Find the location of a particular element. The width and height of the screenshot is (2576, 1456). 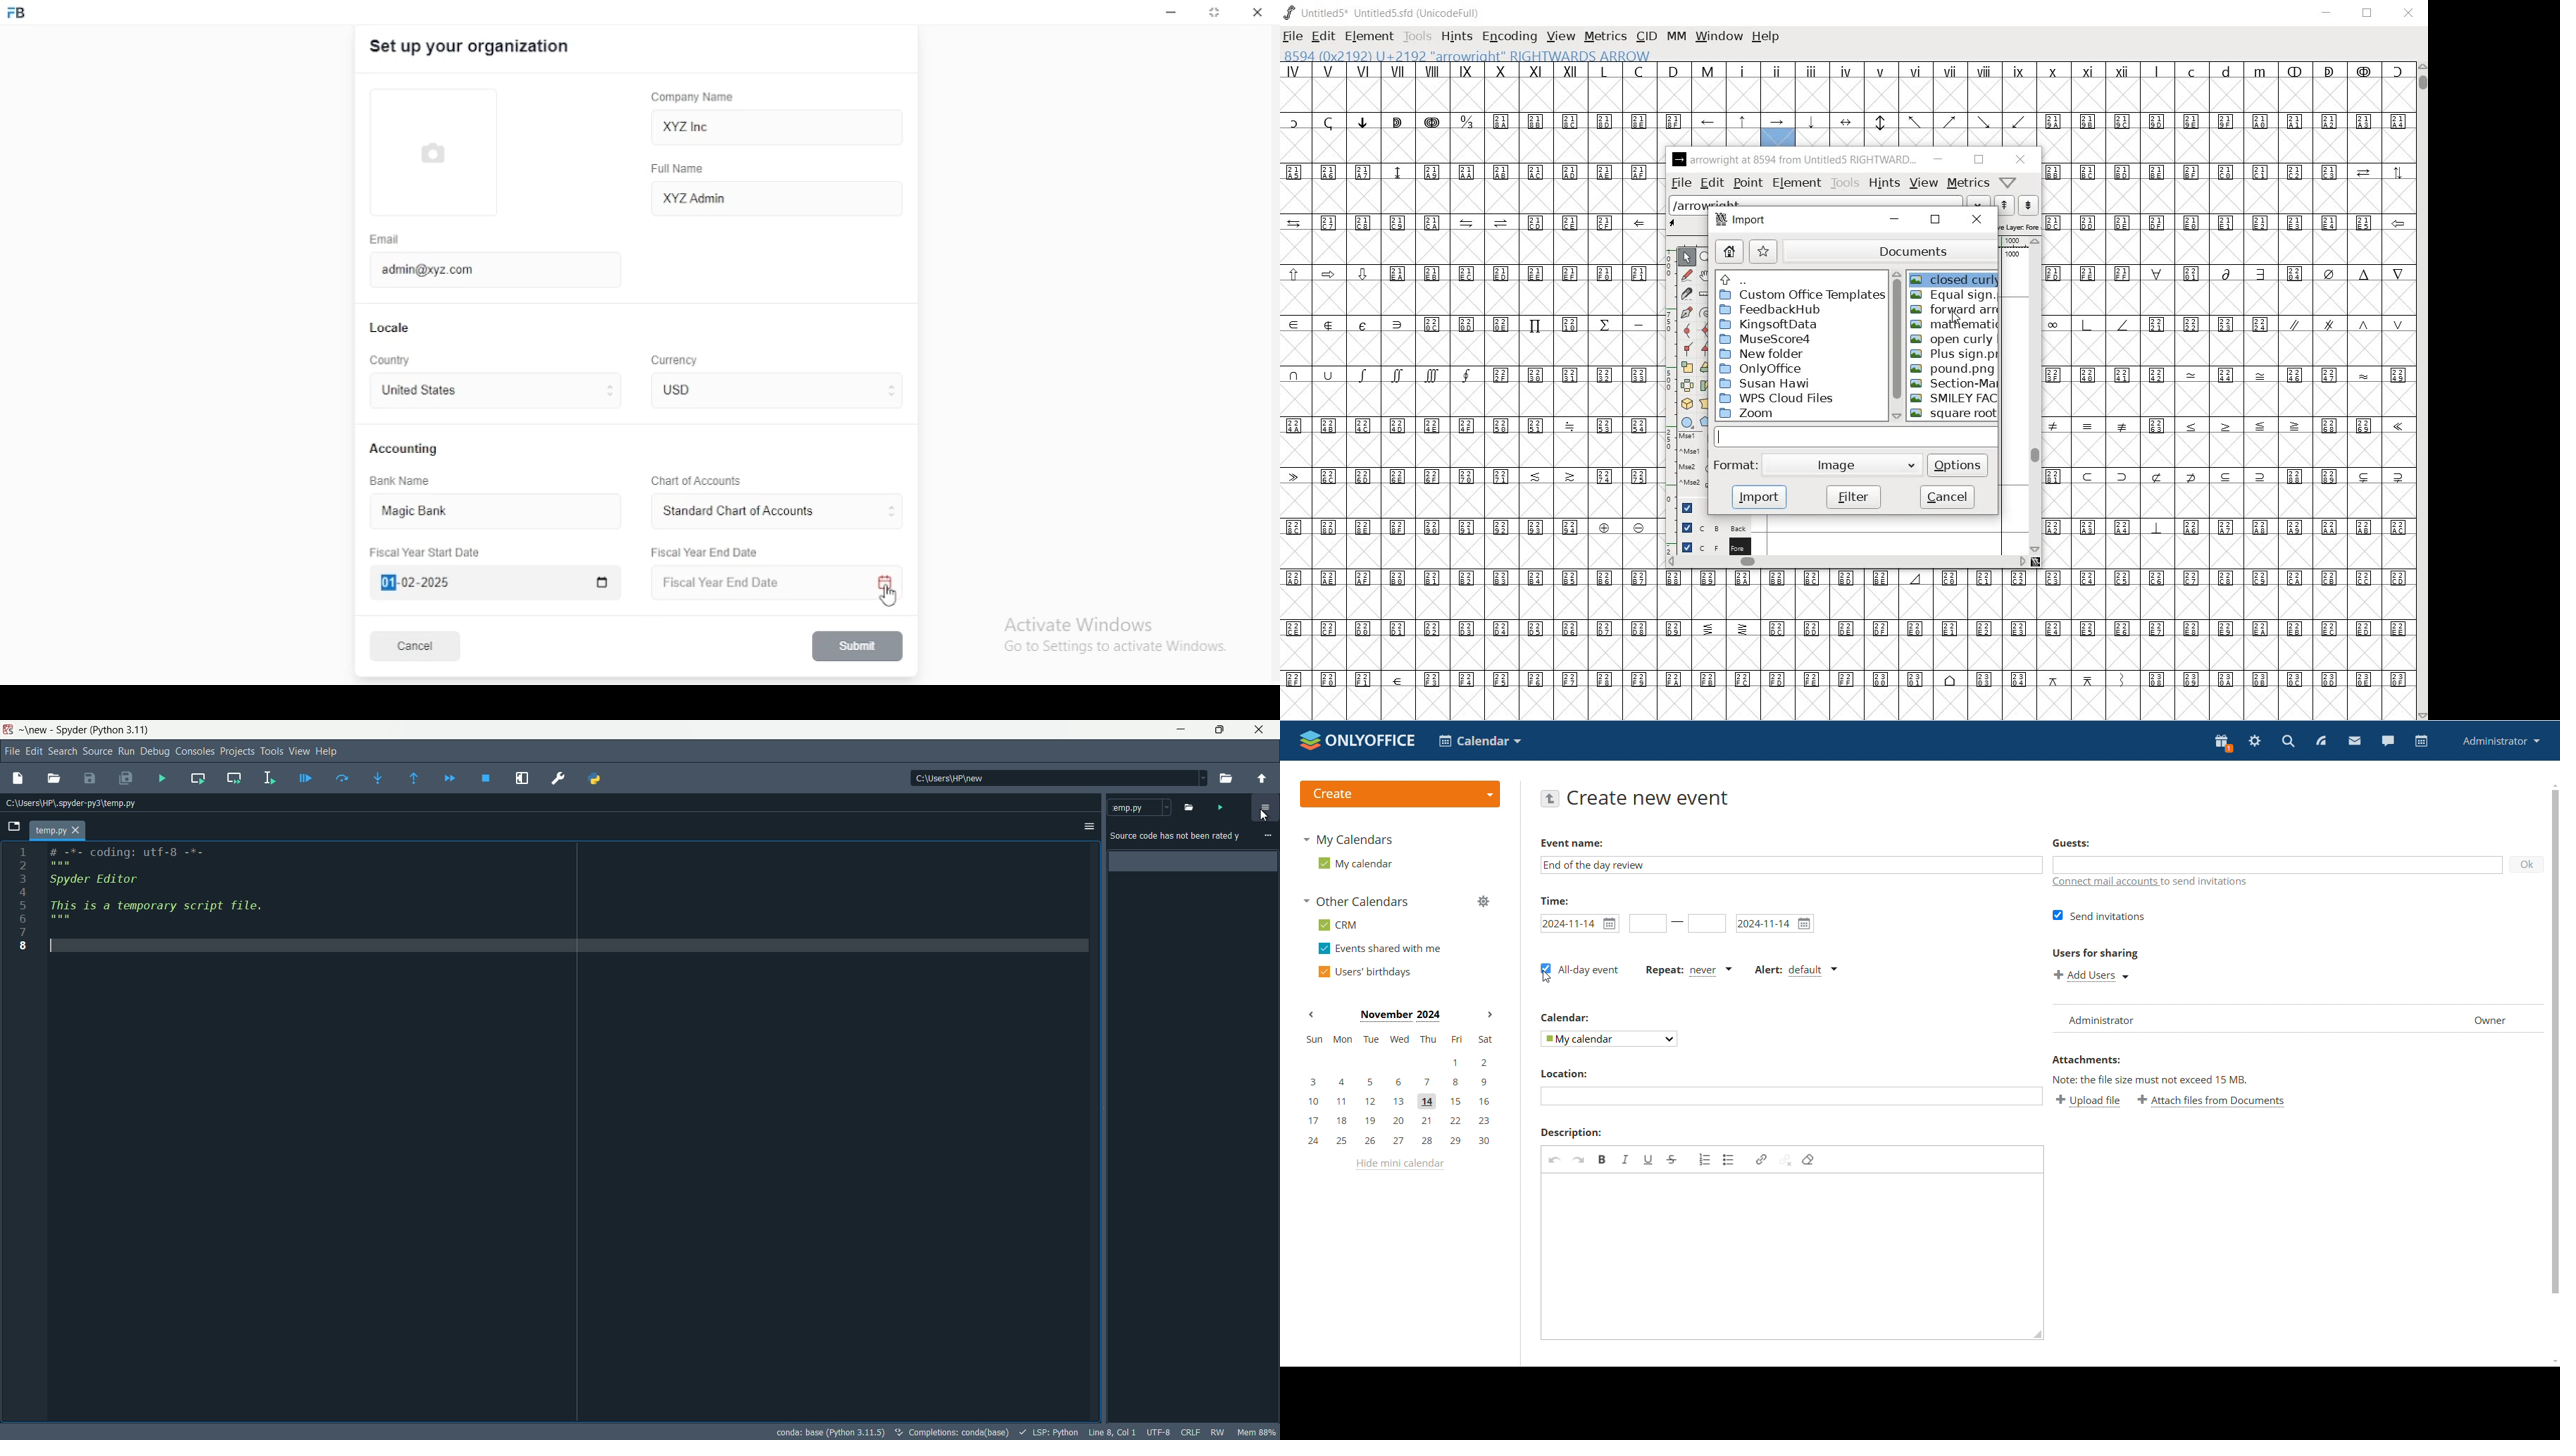

cursor is located at coordinates (1954, 317).